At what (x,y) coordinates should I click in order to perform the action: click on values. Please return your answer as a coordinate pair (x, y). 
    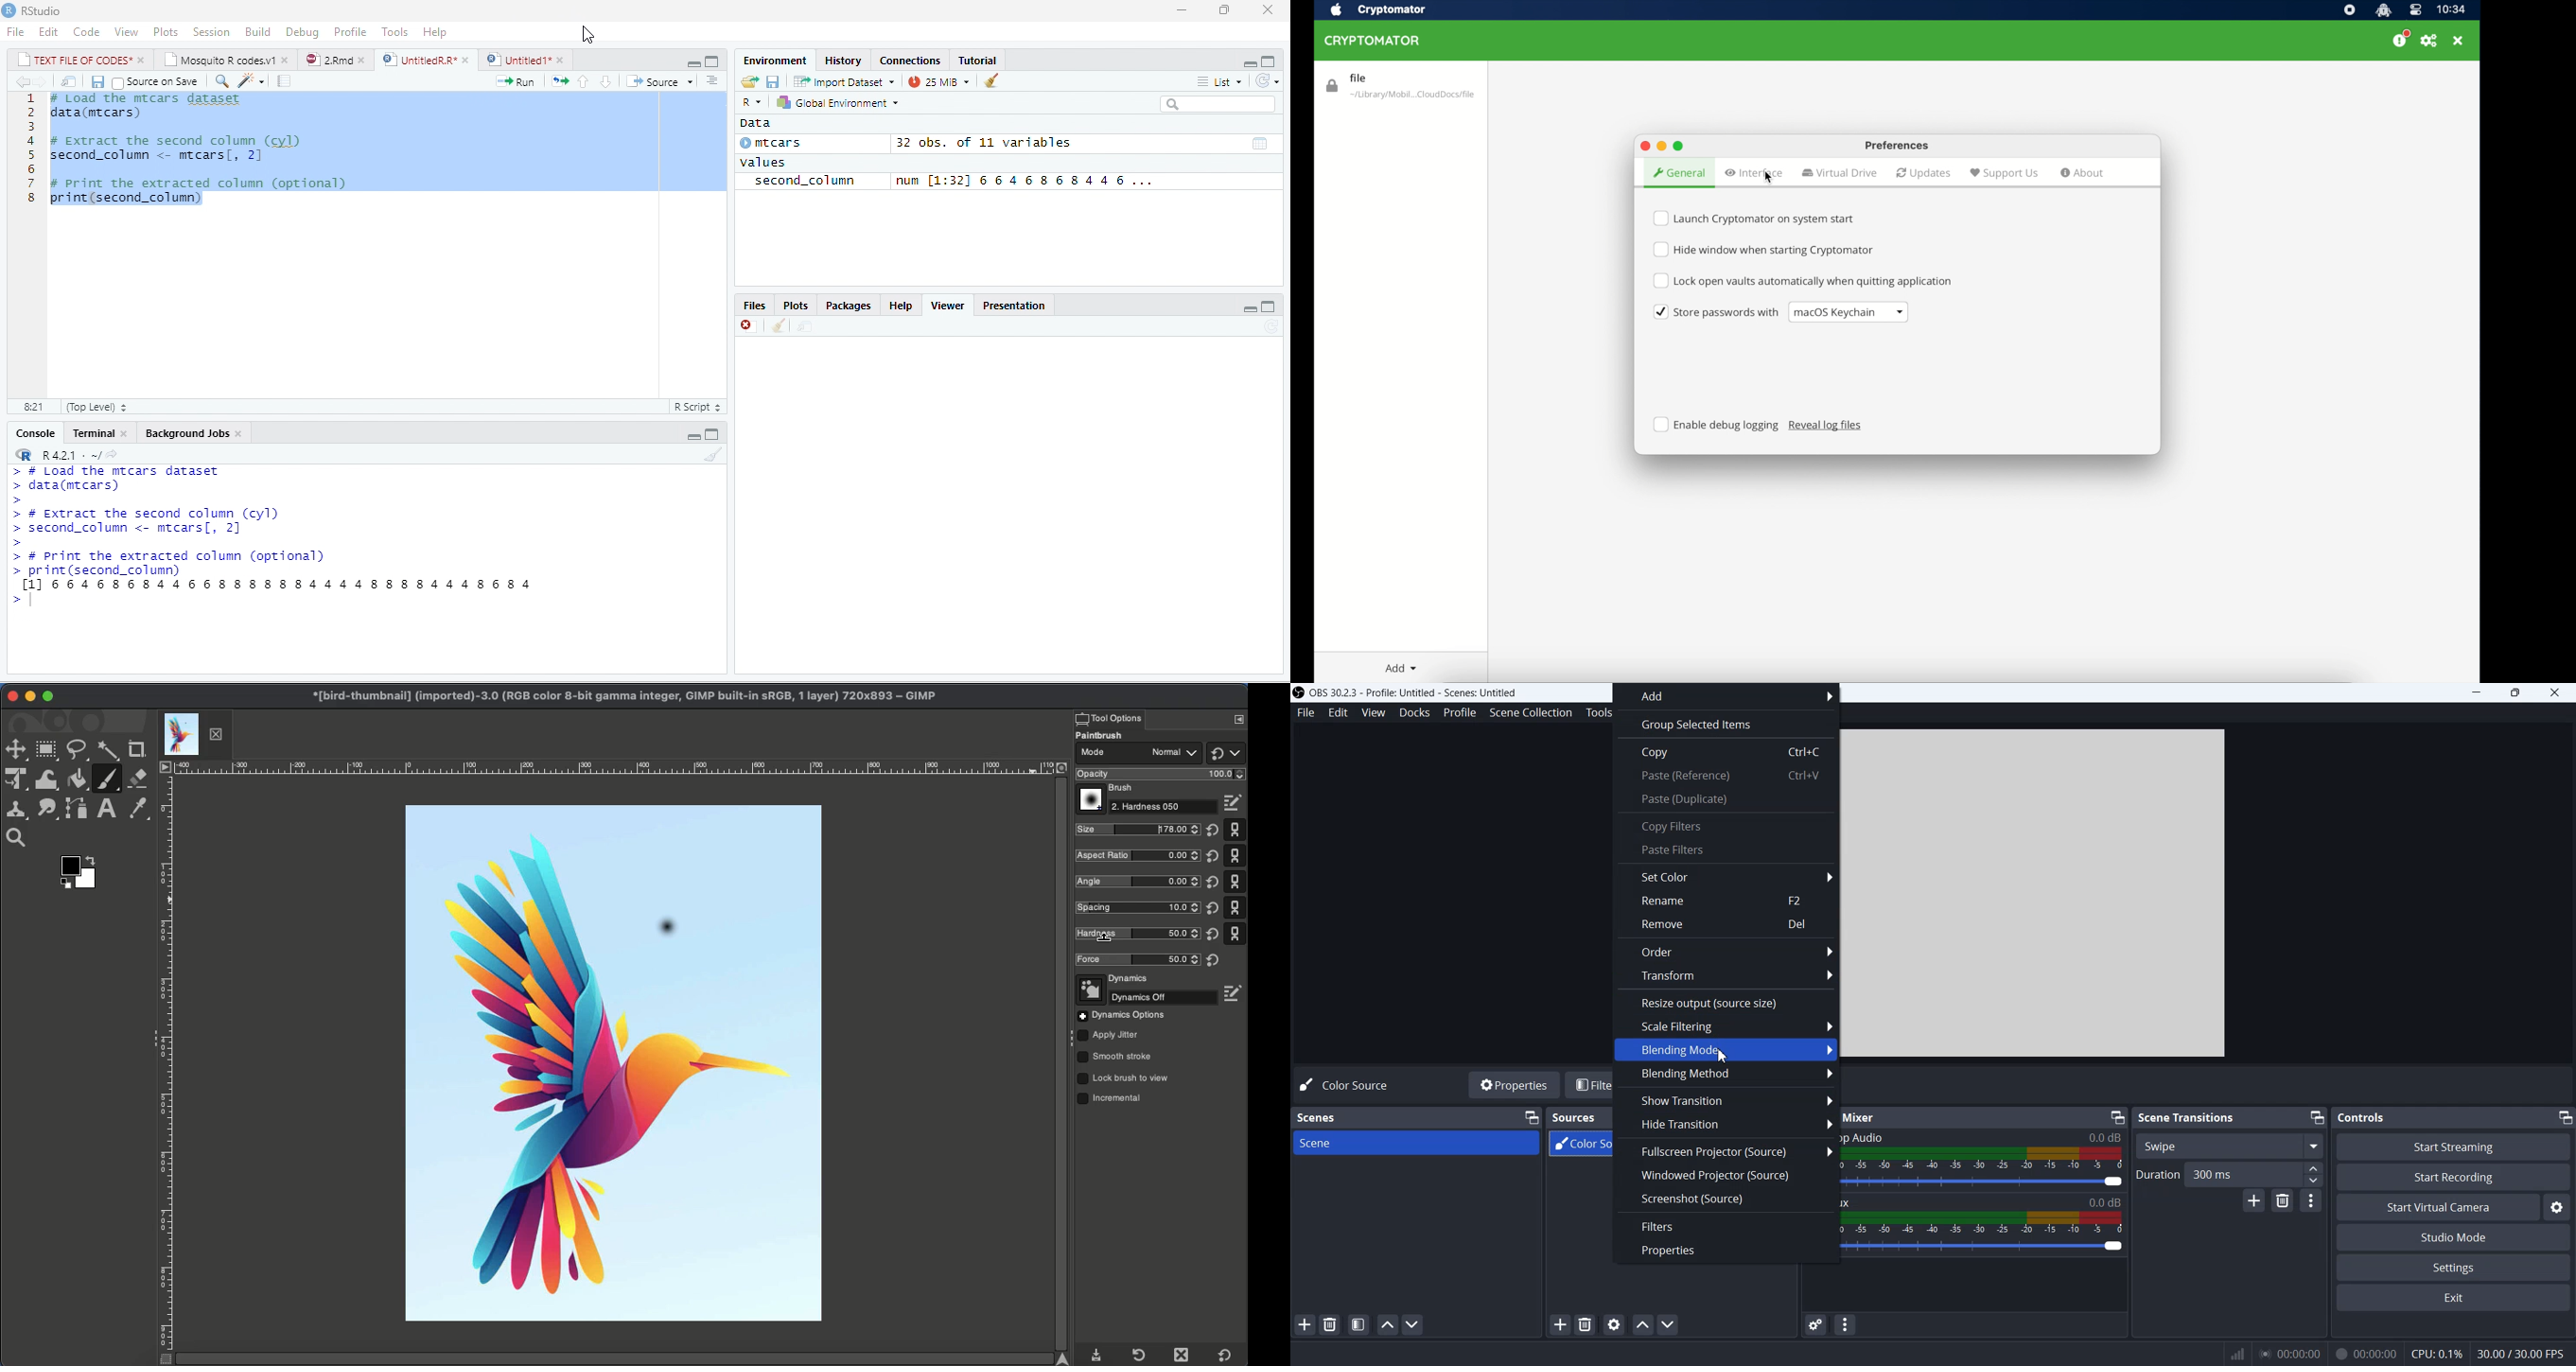
    Looking at the image, I should click on (762, 163).